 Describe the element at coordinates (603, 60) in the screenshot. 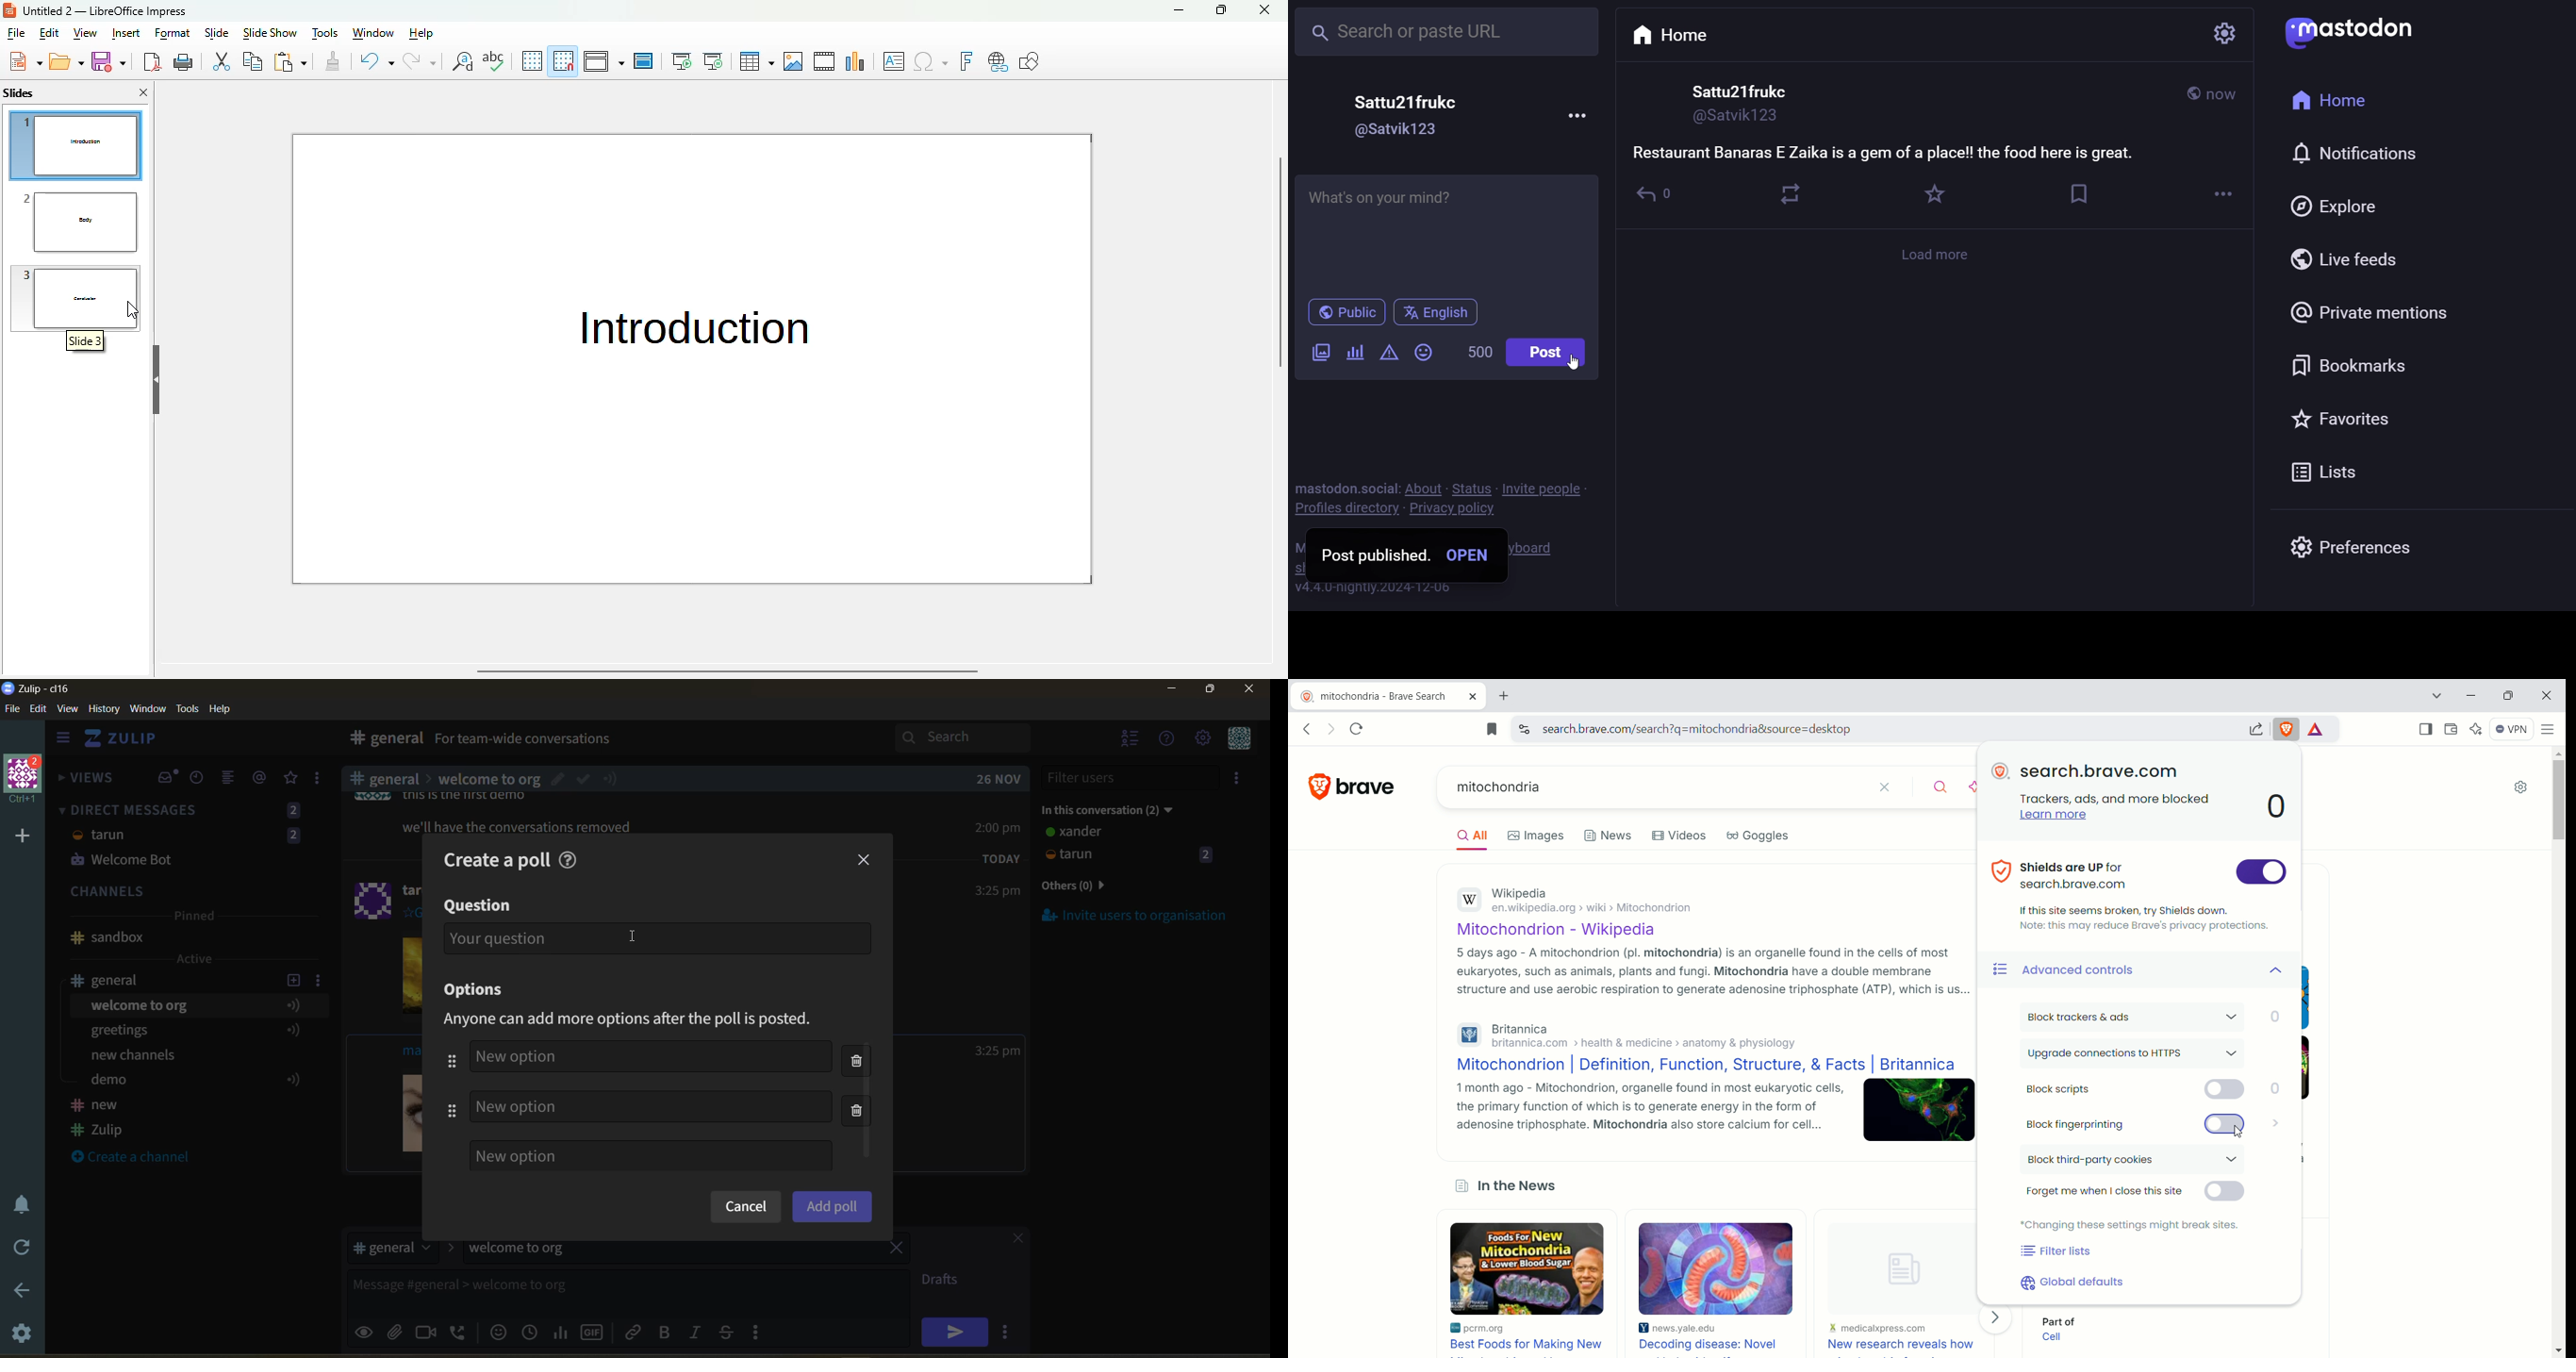

I see `display views` at that location.